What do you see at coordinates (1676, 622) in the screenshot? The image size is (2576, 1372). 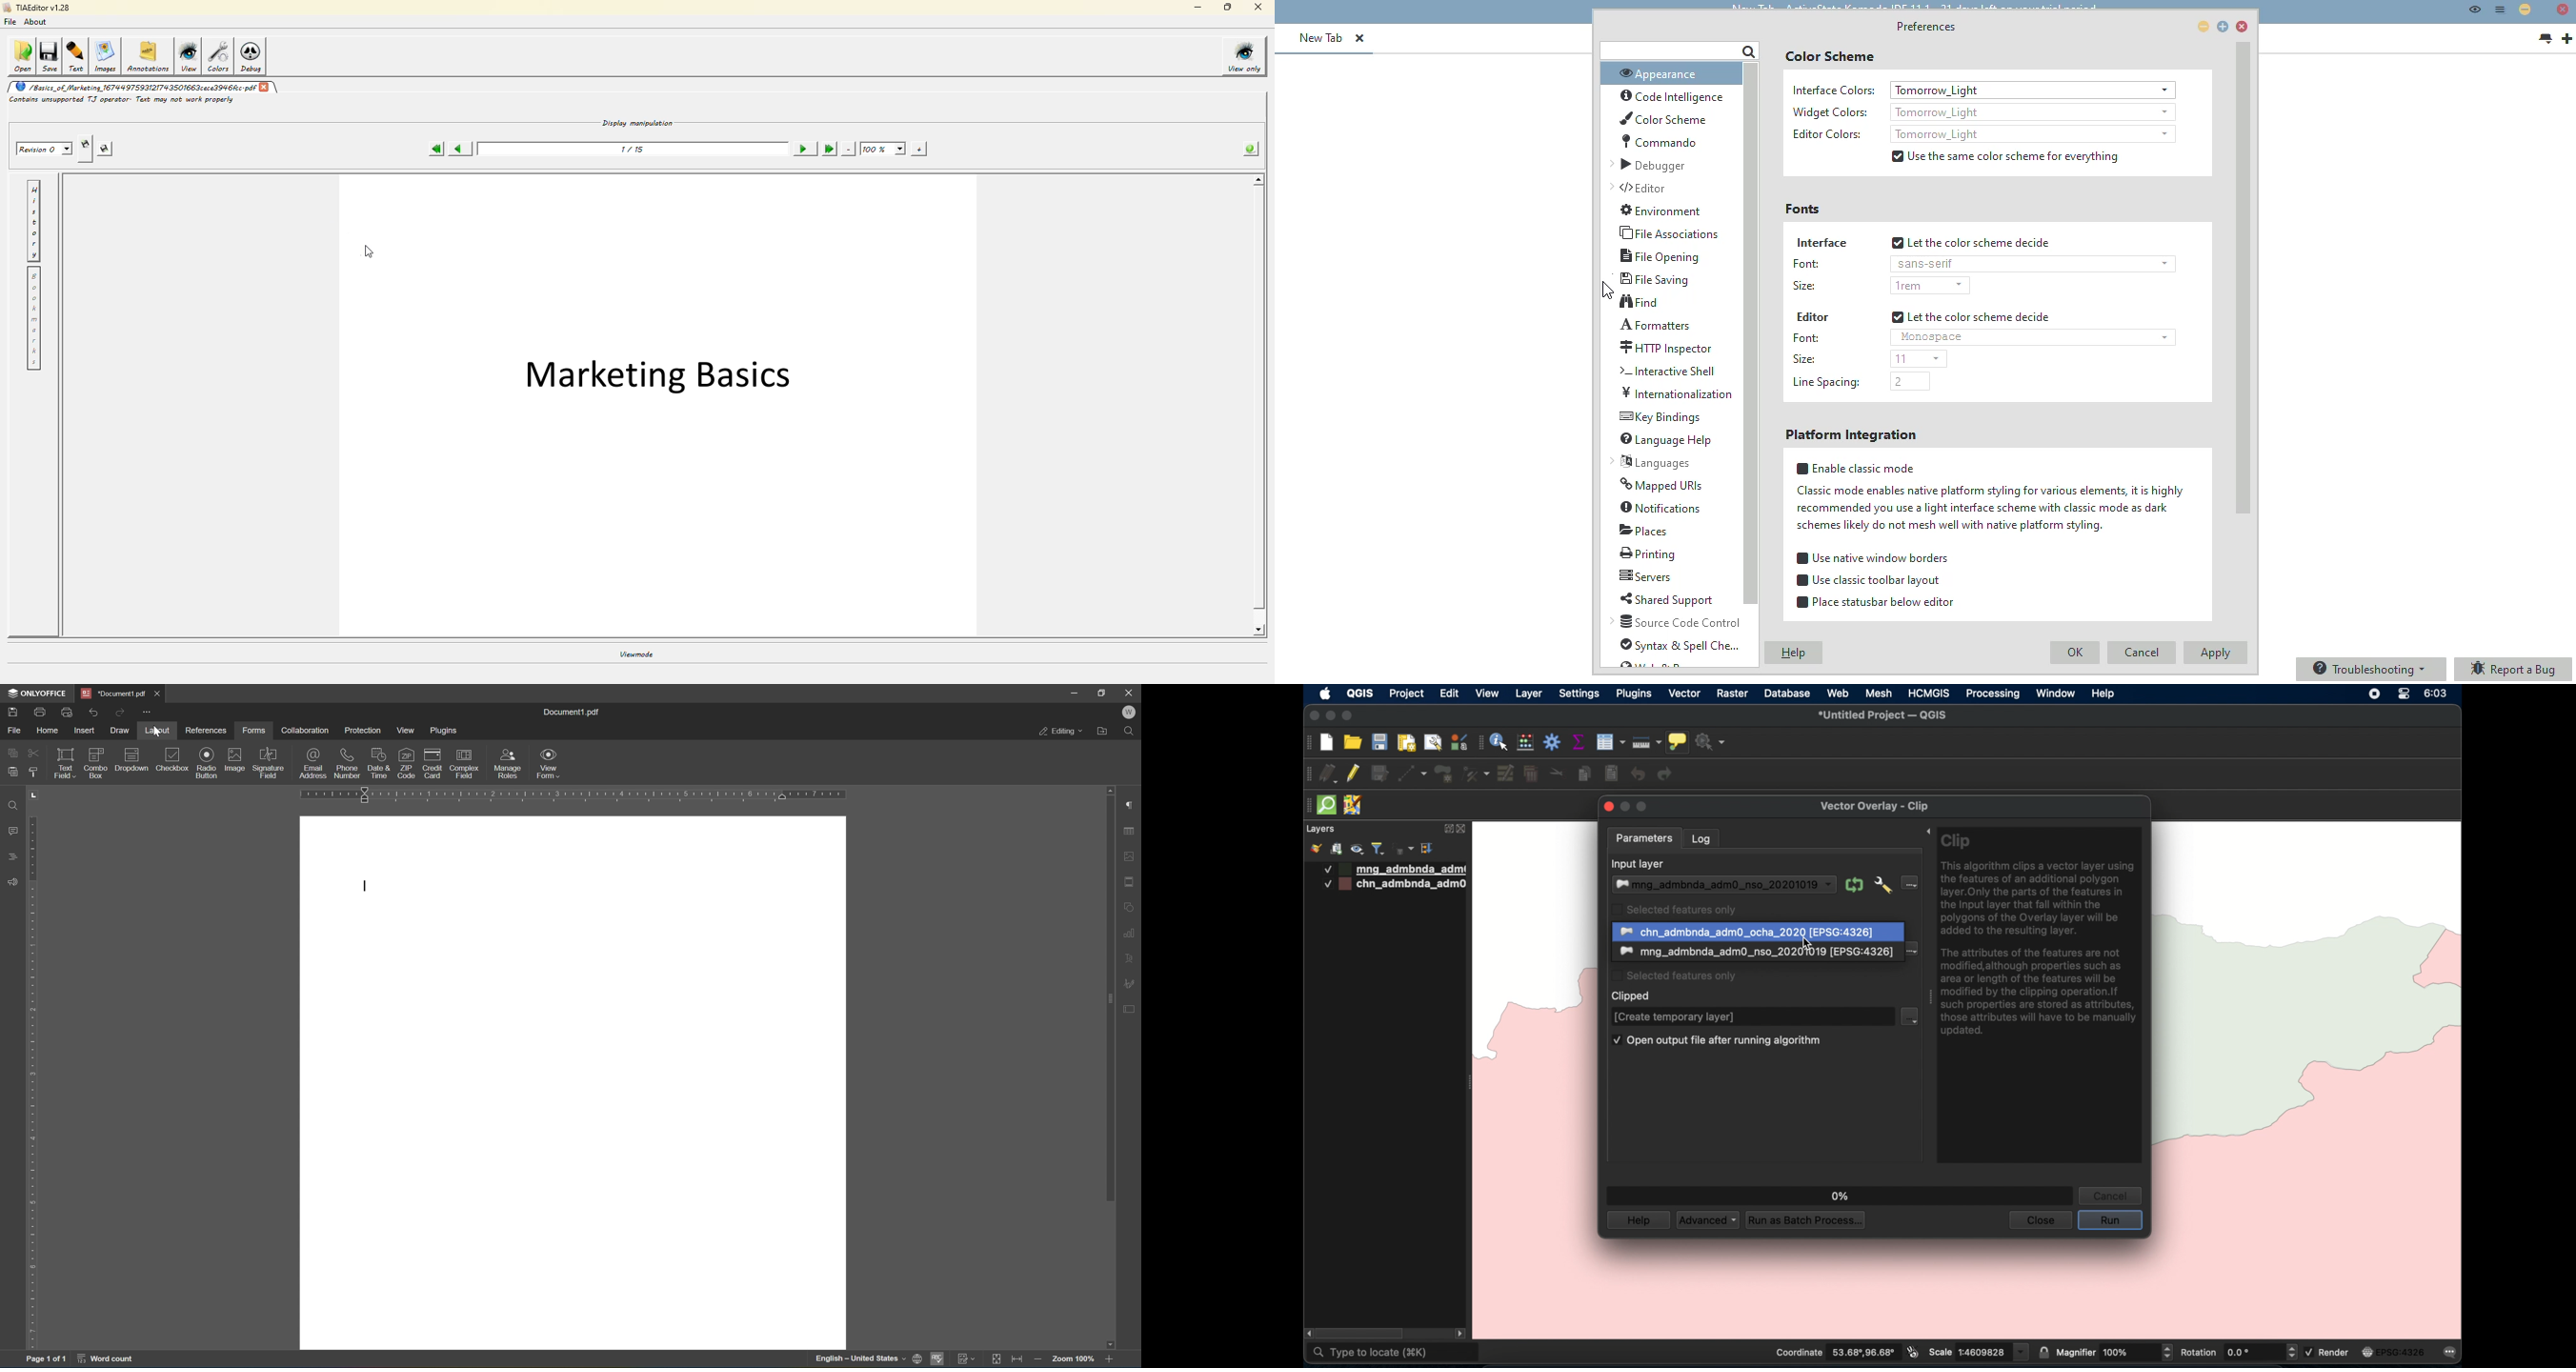 I see `source code control` at bounding box center [1676, 622].